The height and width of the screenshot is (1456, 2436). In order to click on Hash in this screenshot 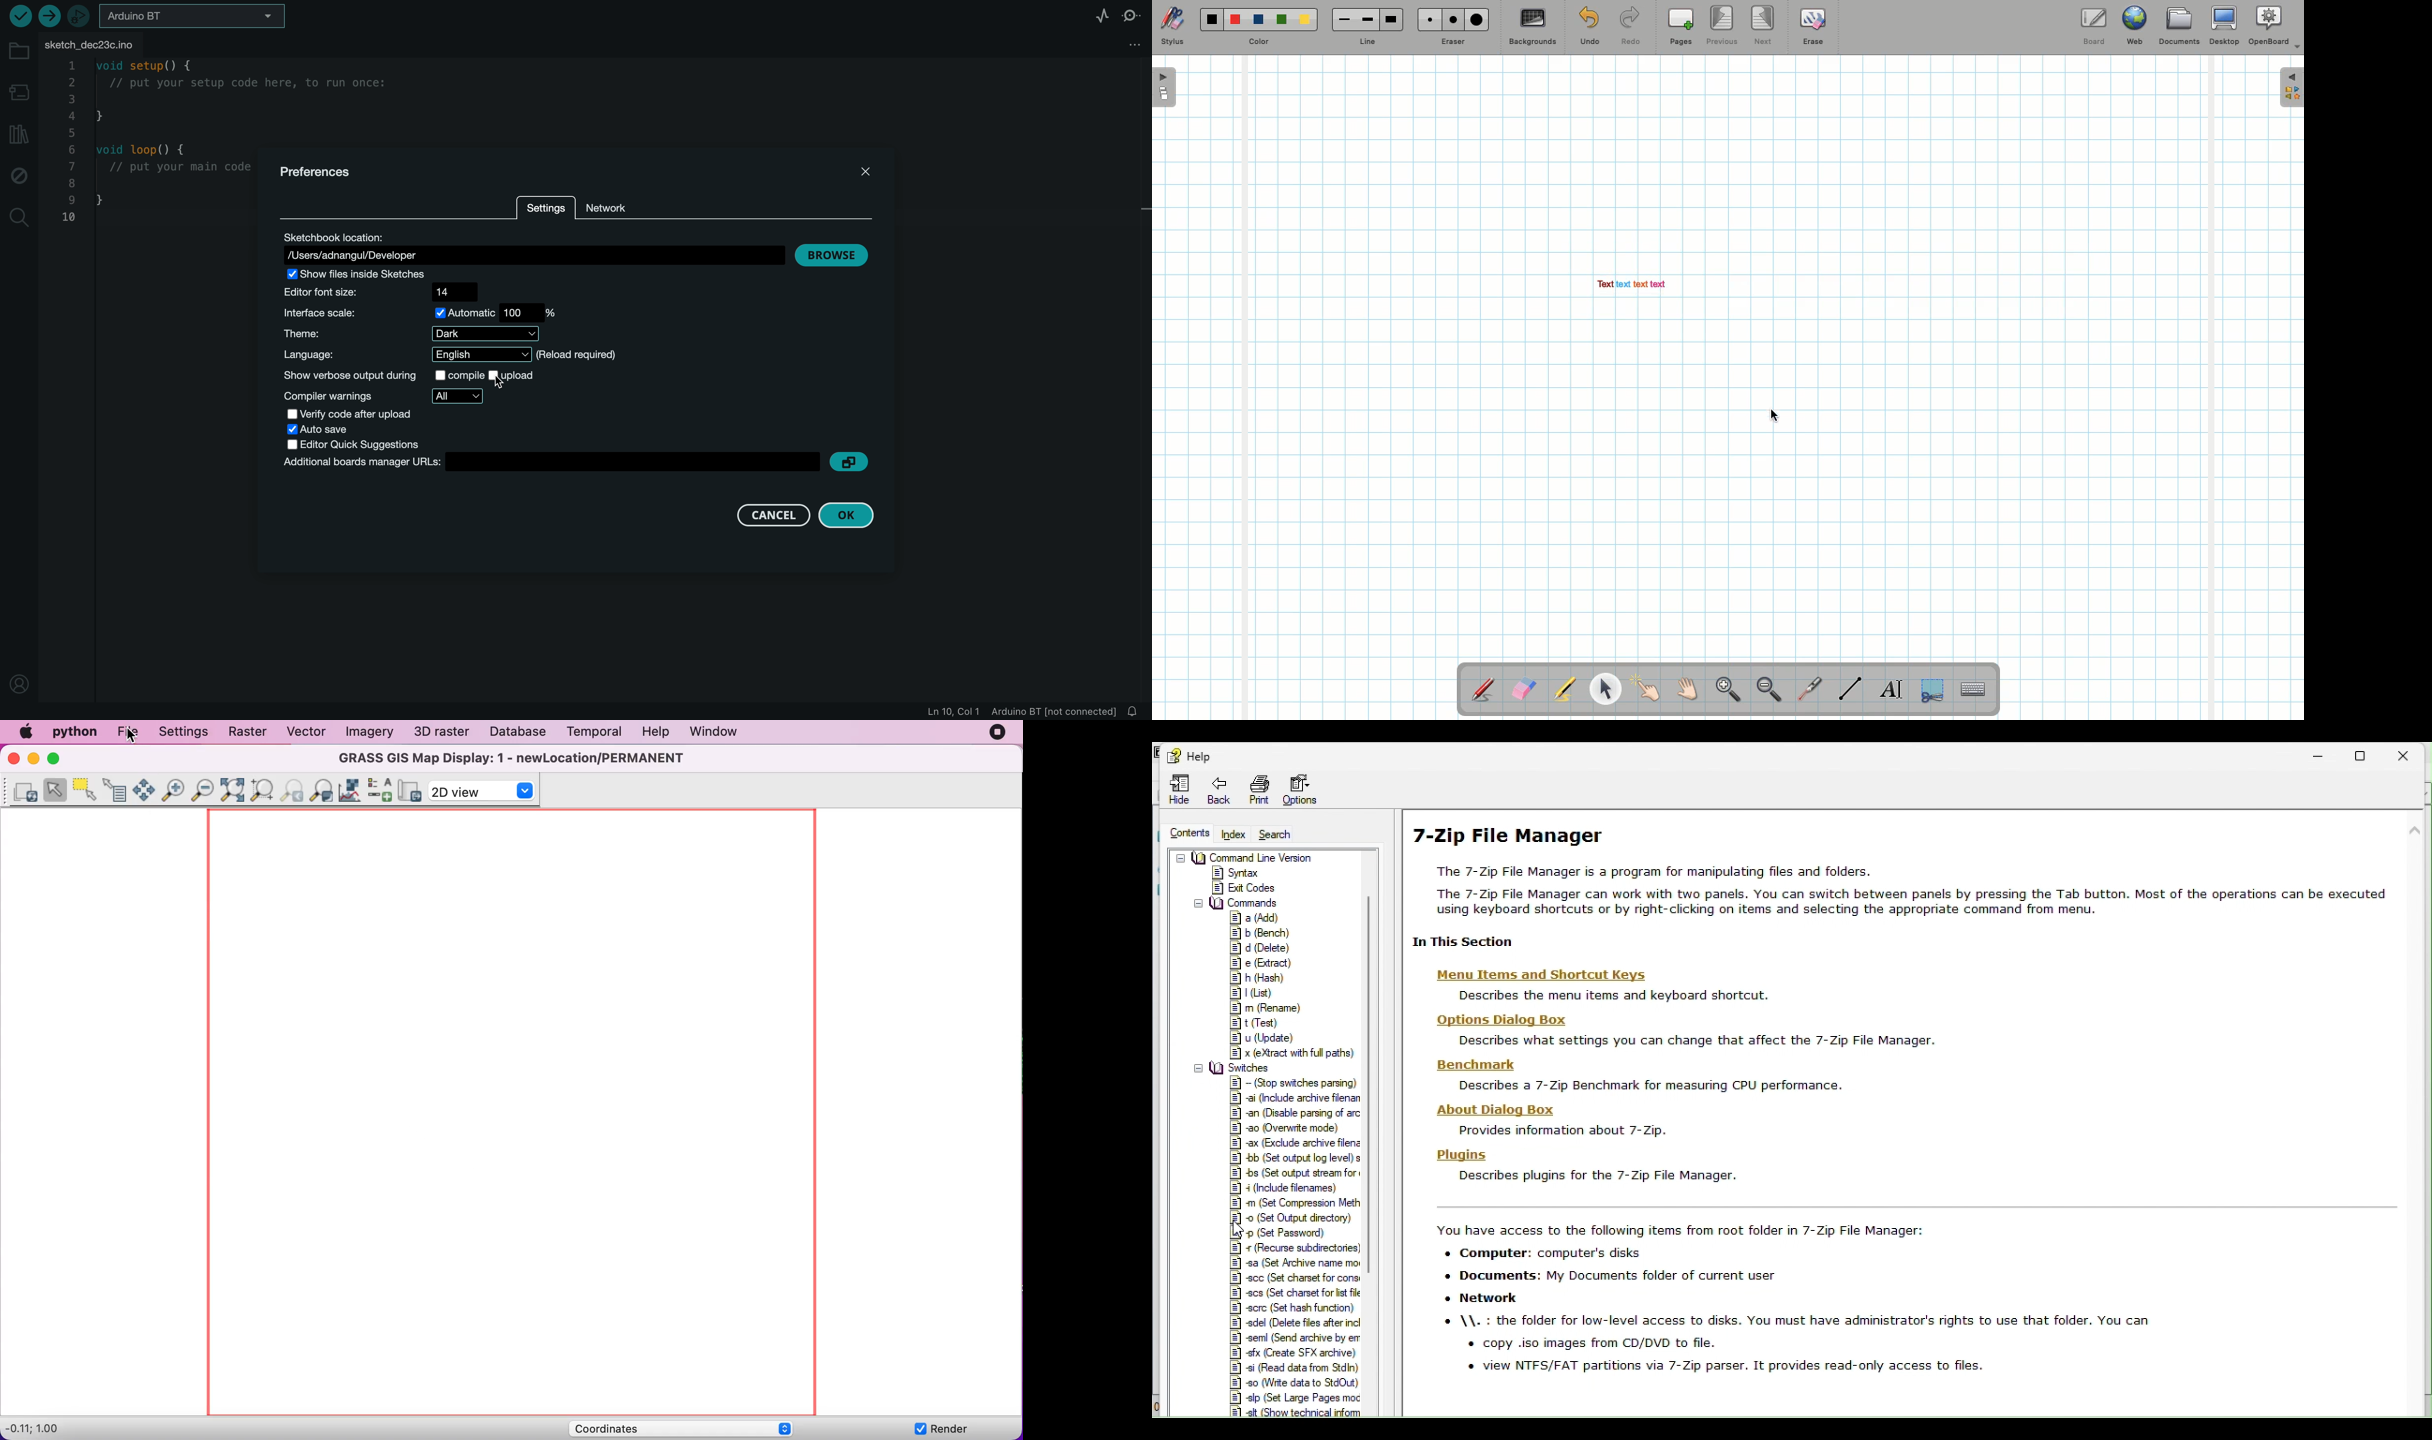, I will do `click(1255, 980)`.